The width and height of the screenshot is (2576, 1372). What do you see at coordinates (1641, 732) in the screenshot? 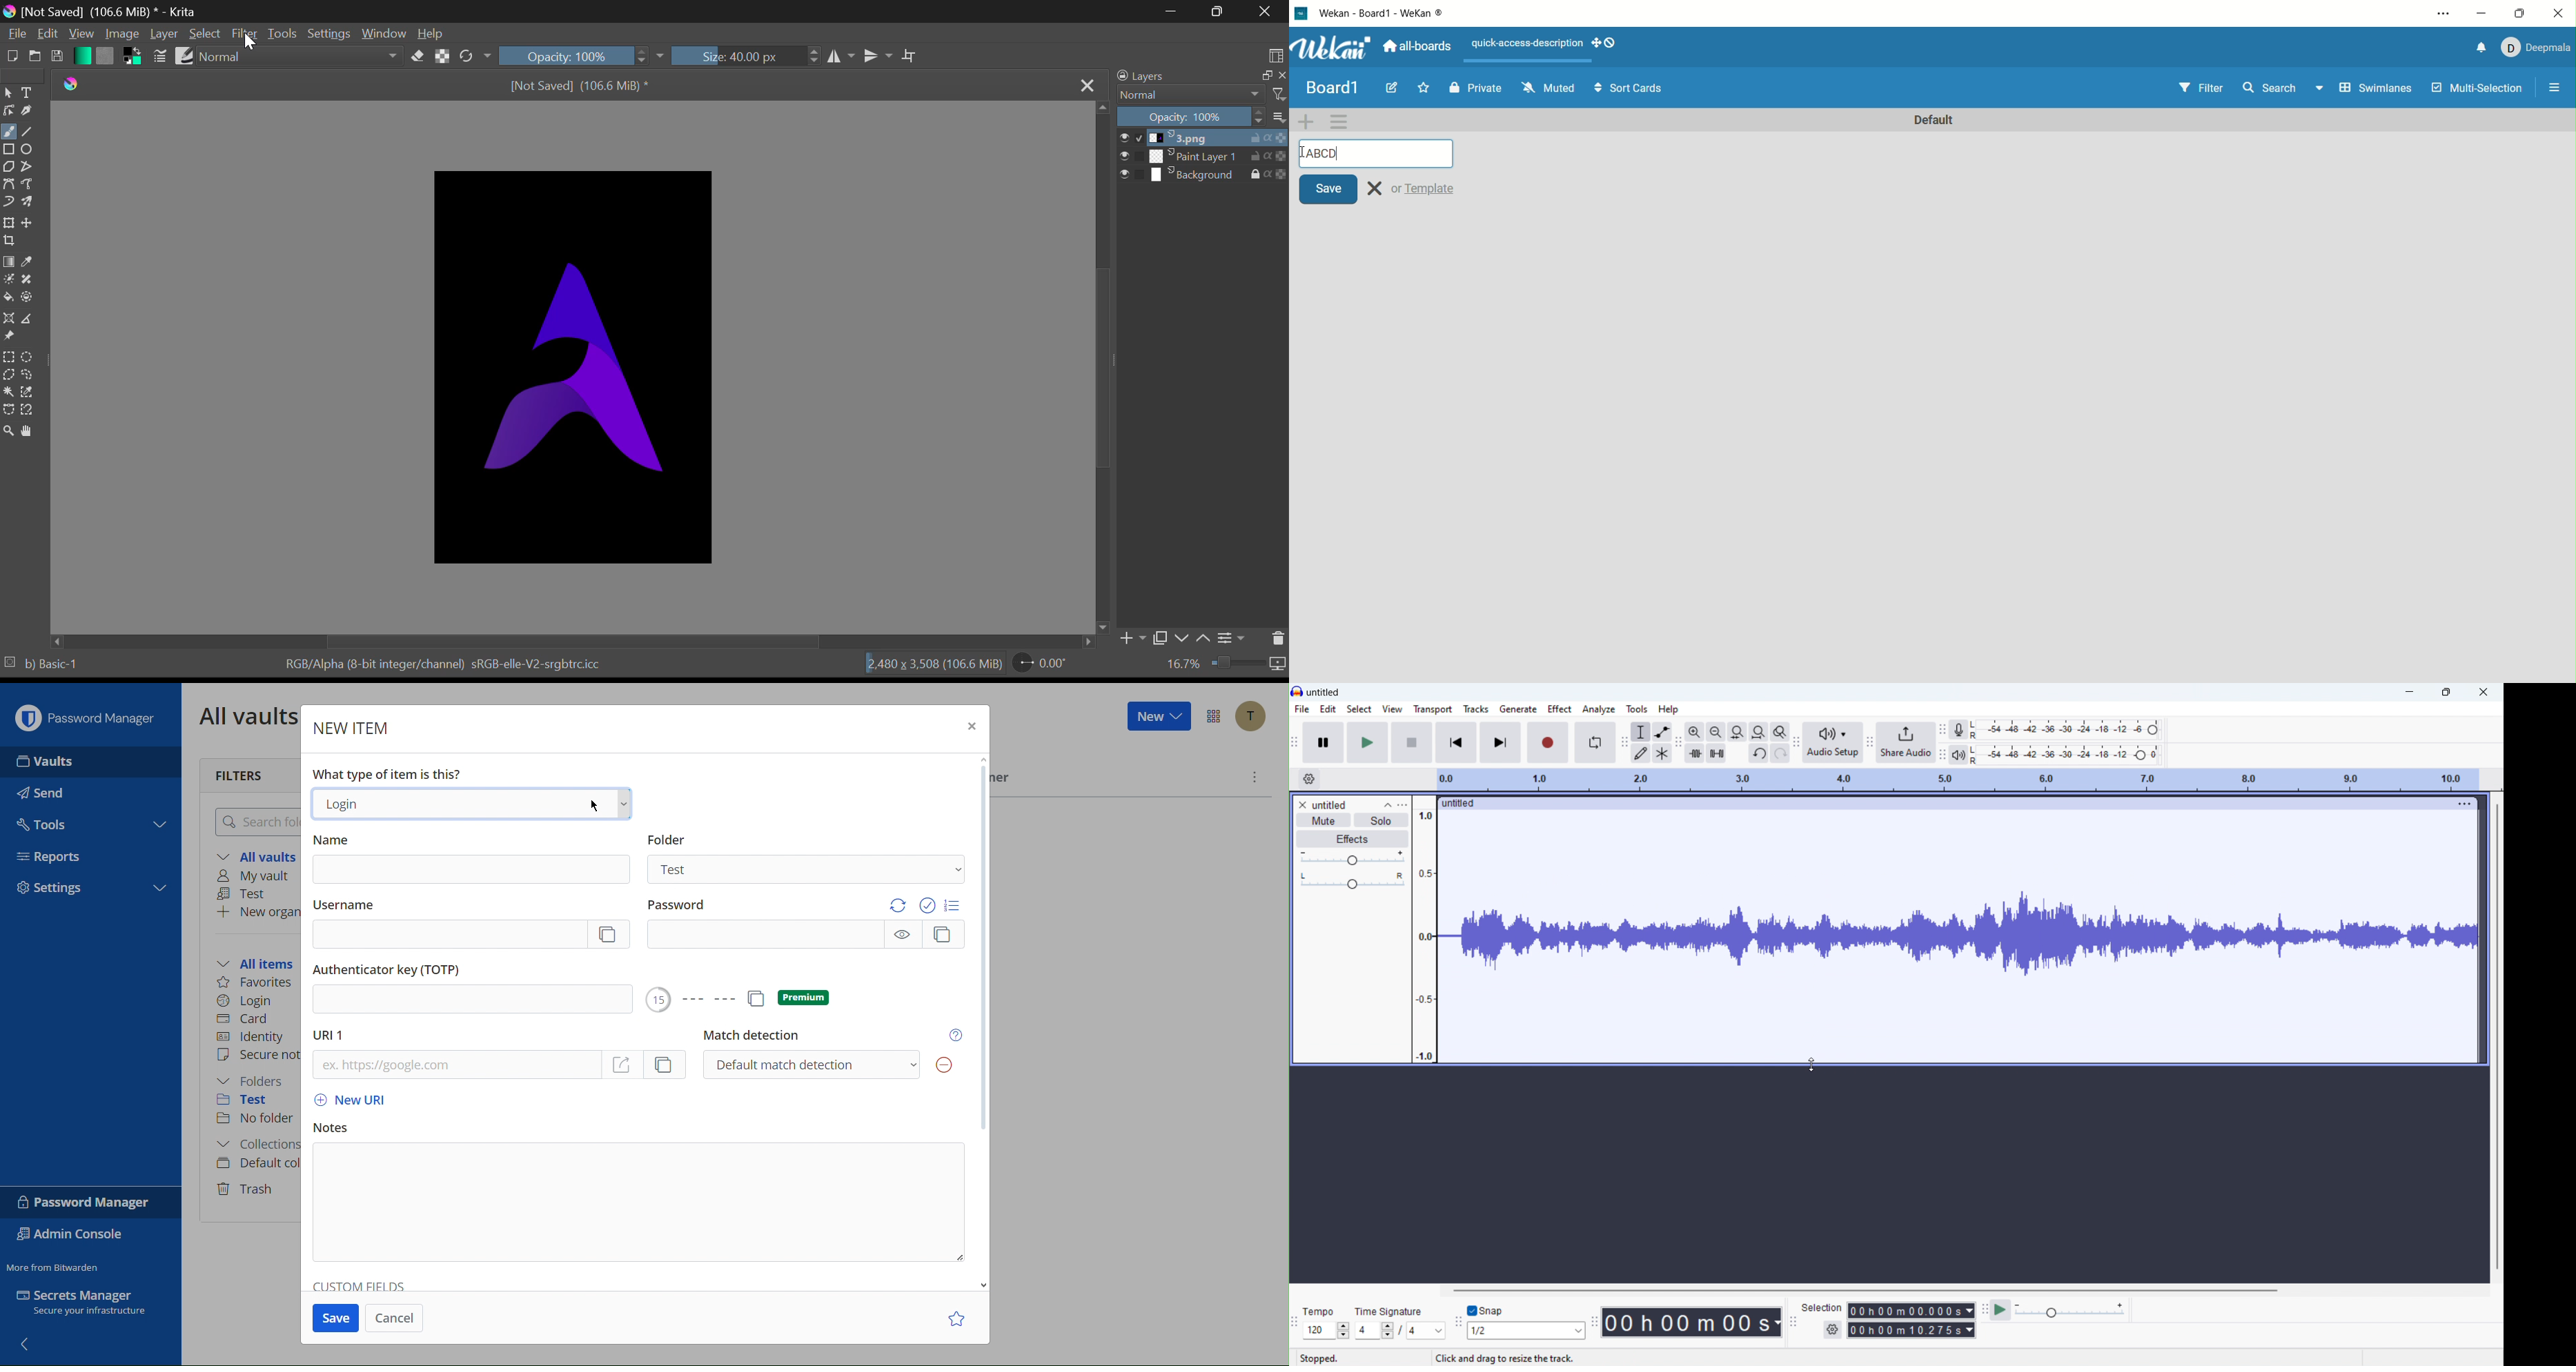
I see `selection tool` at bounding box center [1641, 732].